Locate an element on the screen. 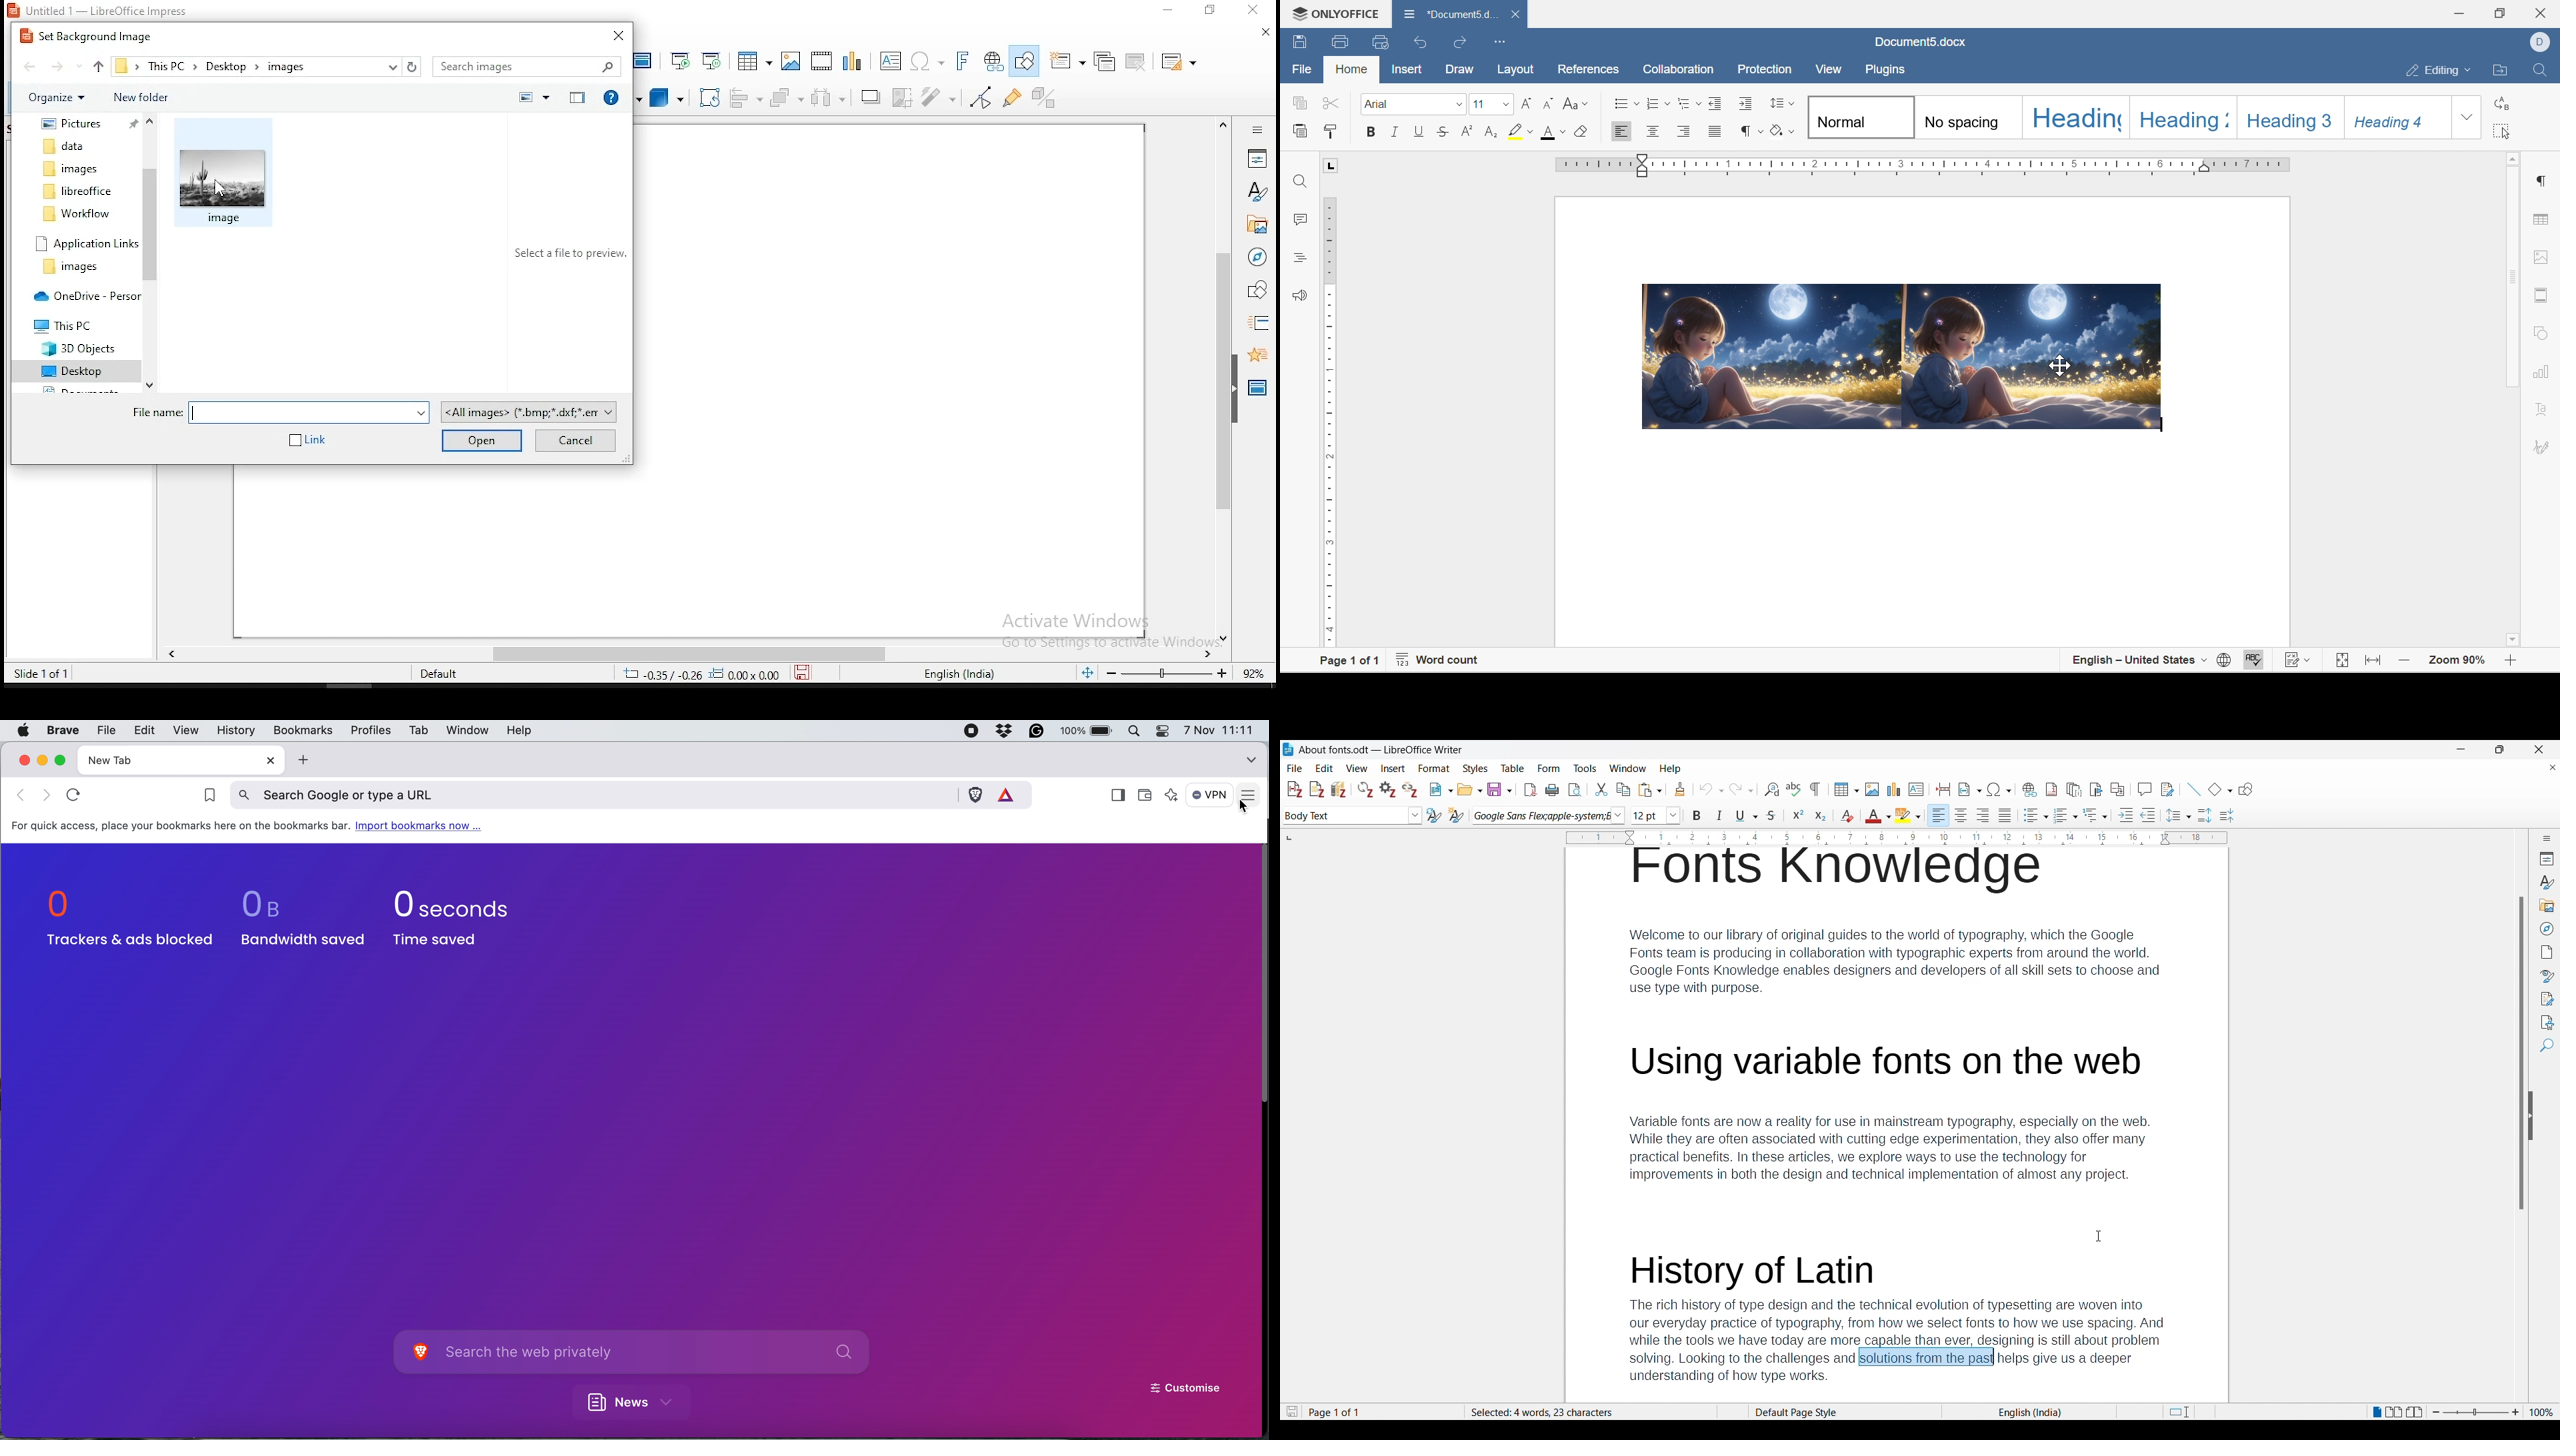 This screenshot has height=1456, width=2576. numbering is located at coordinates (1658, 103).